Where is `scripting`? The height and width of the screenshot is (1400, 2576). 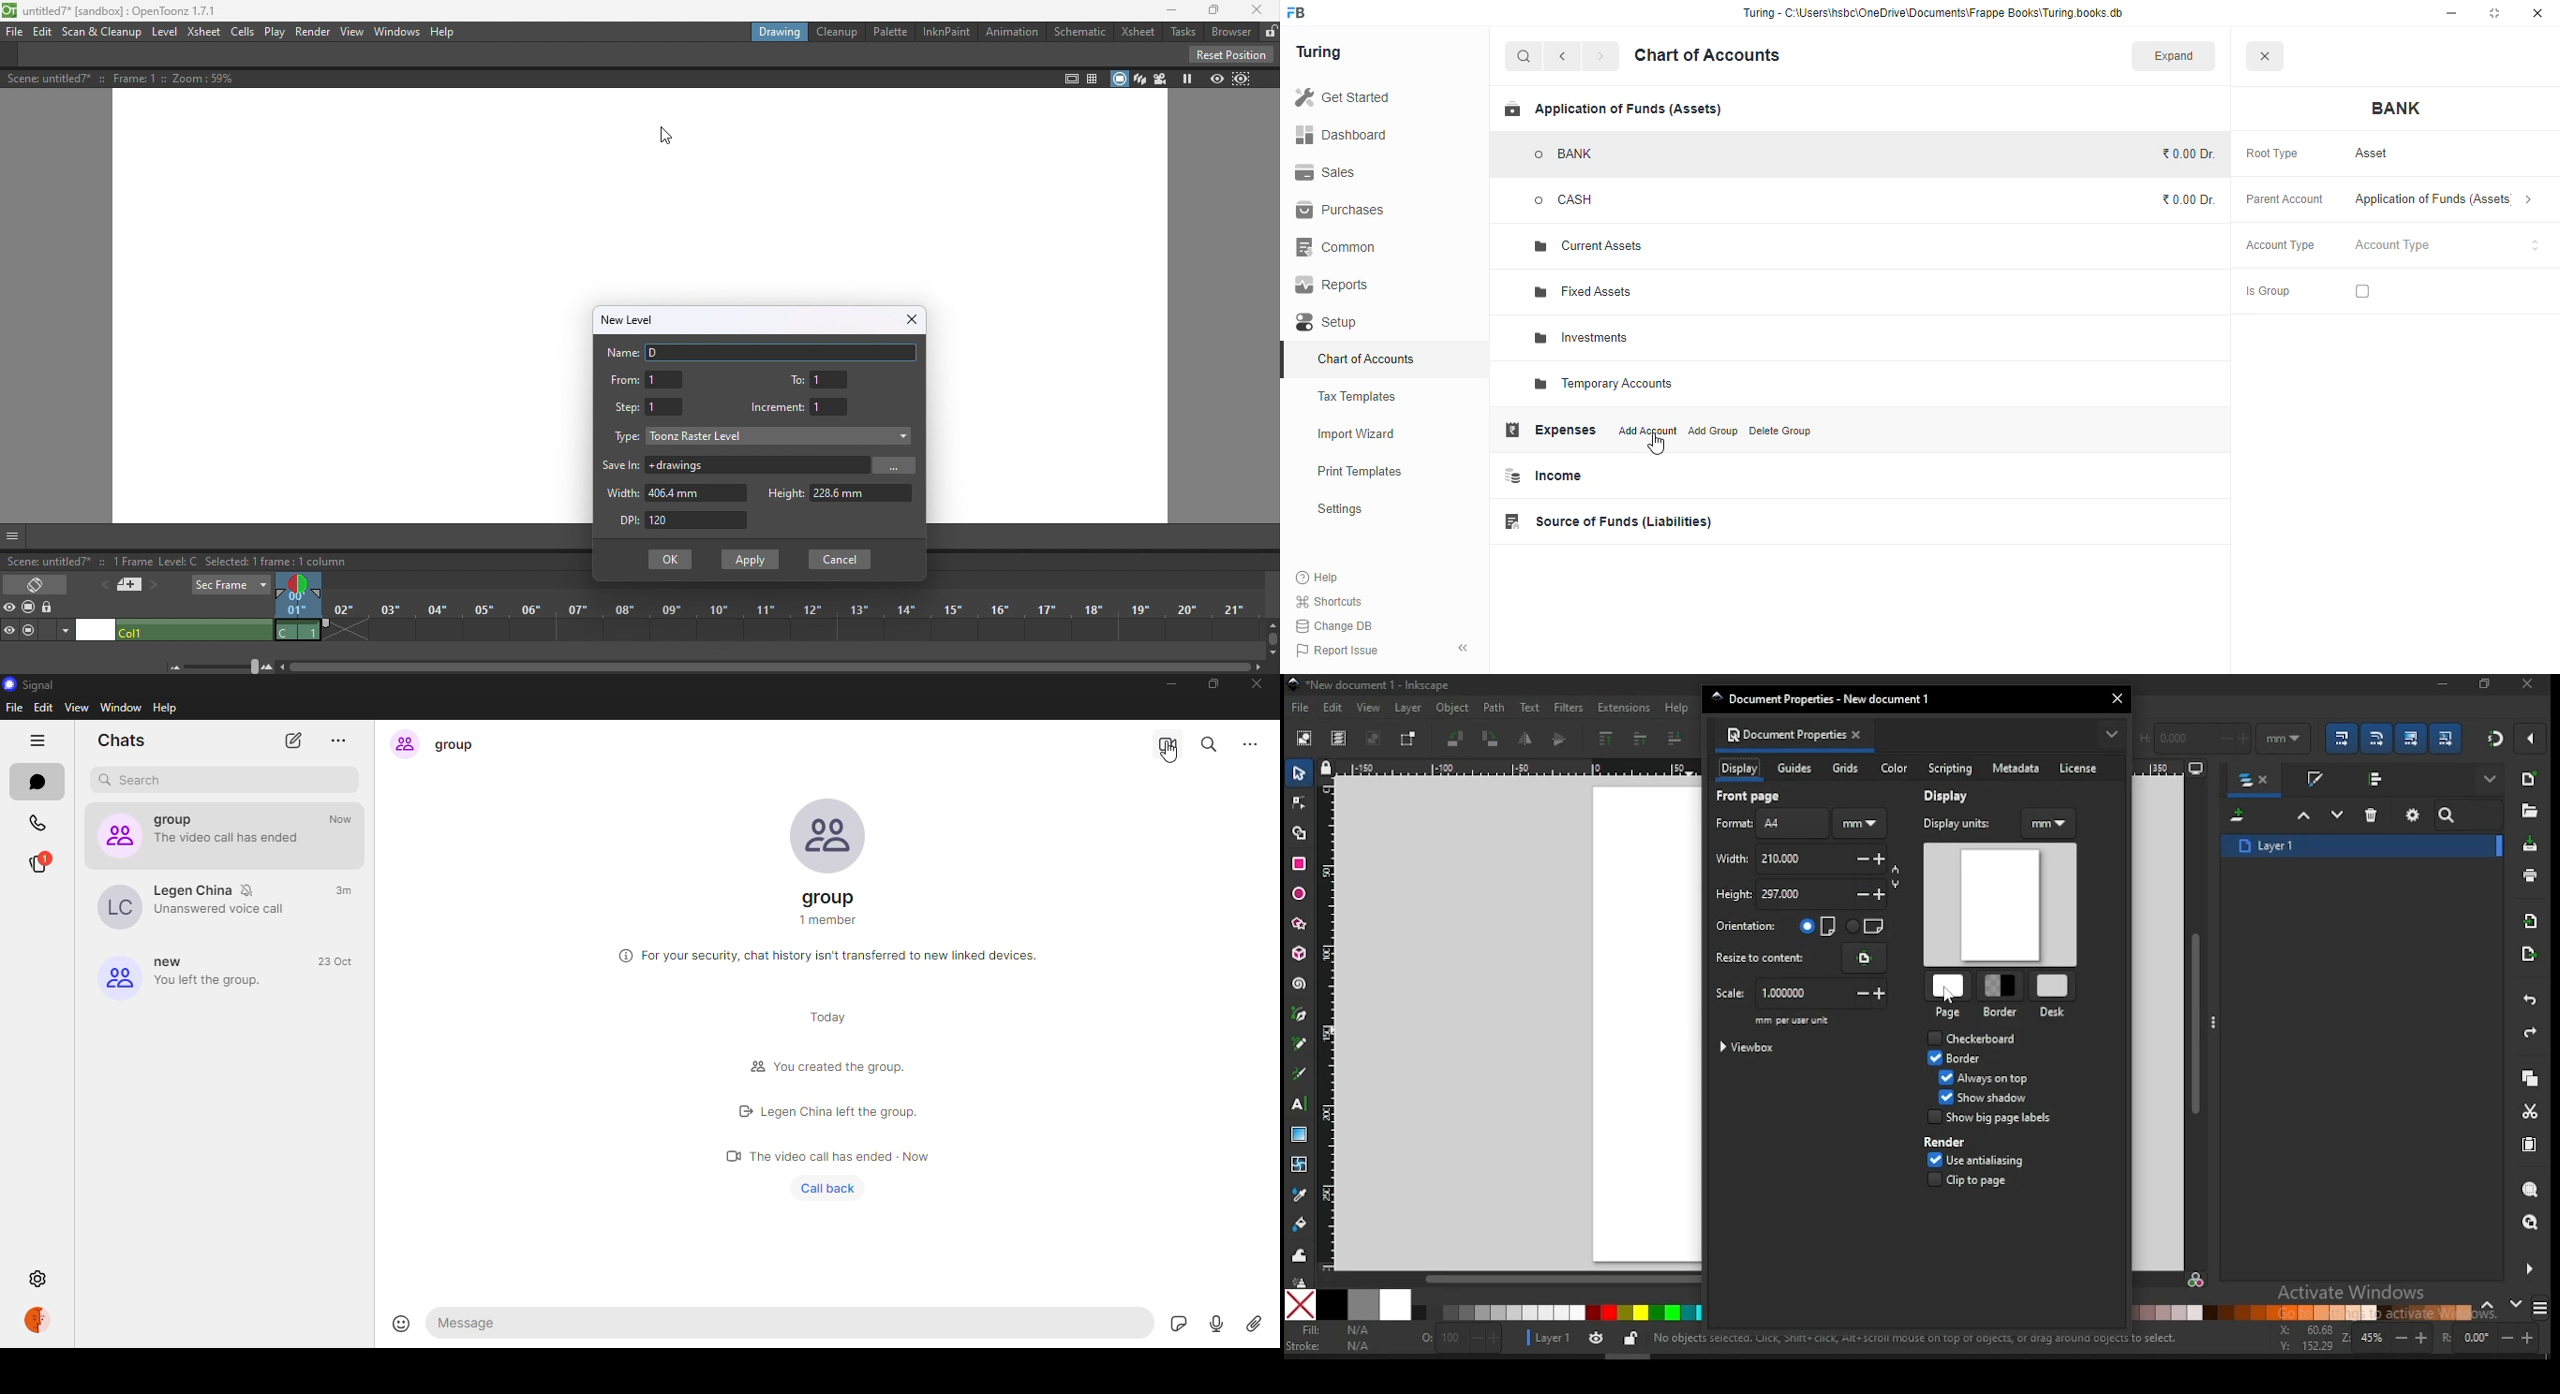 scripting is located at coordinates (1949, 769).